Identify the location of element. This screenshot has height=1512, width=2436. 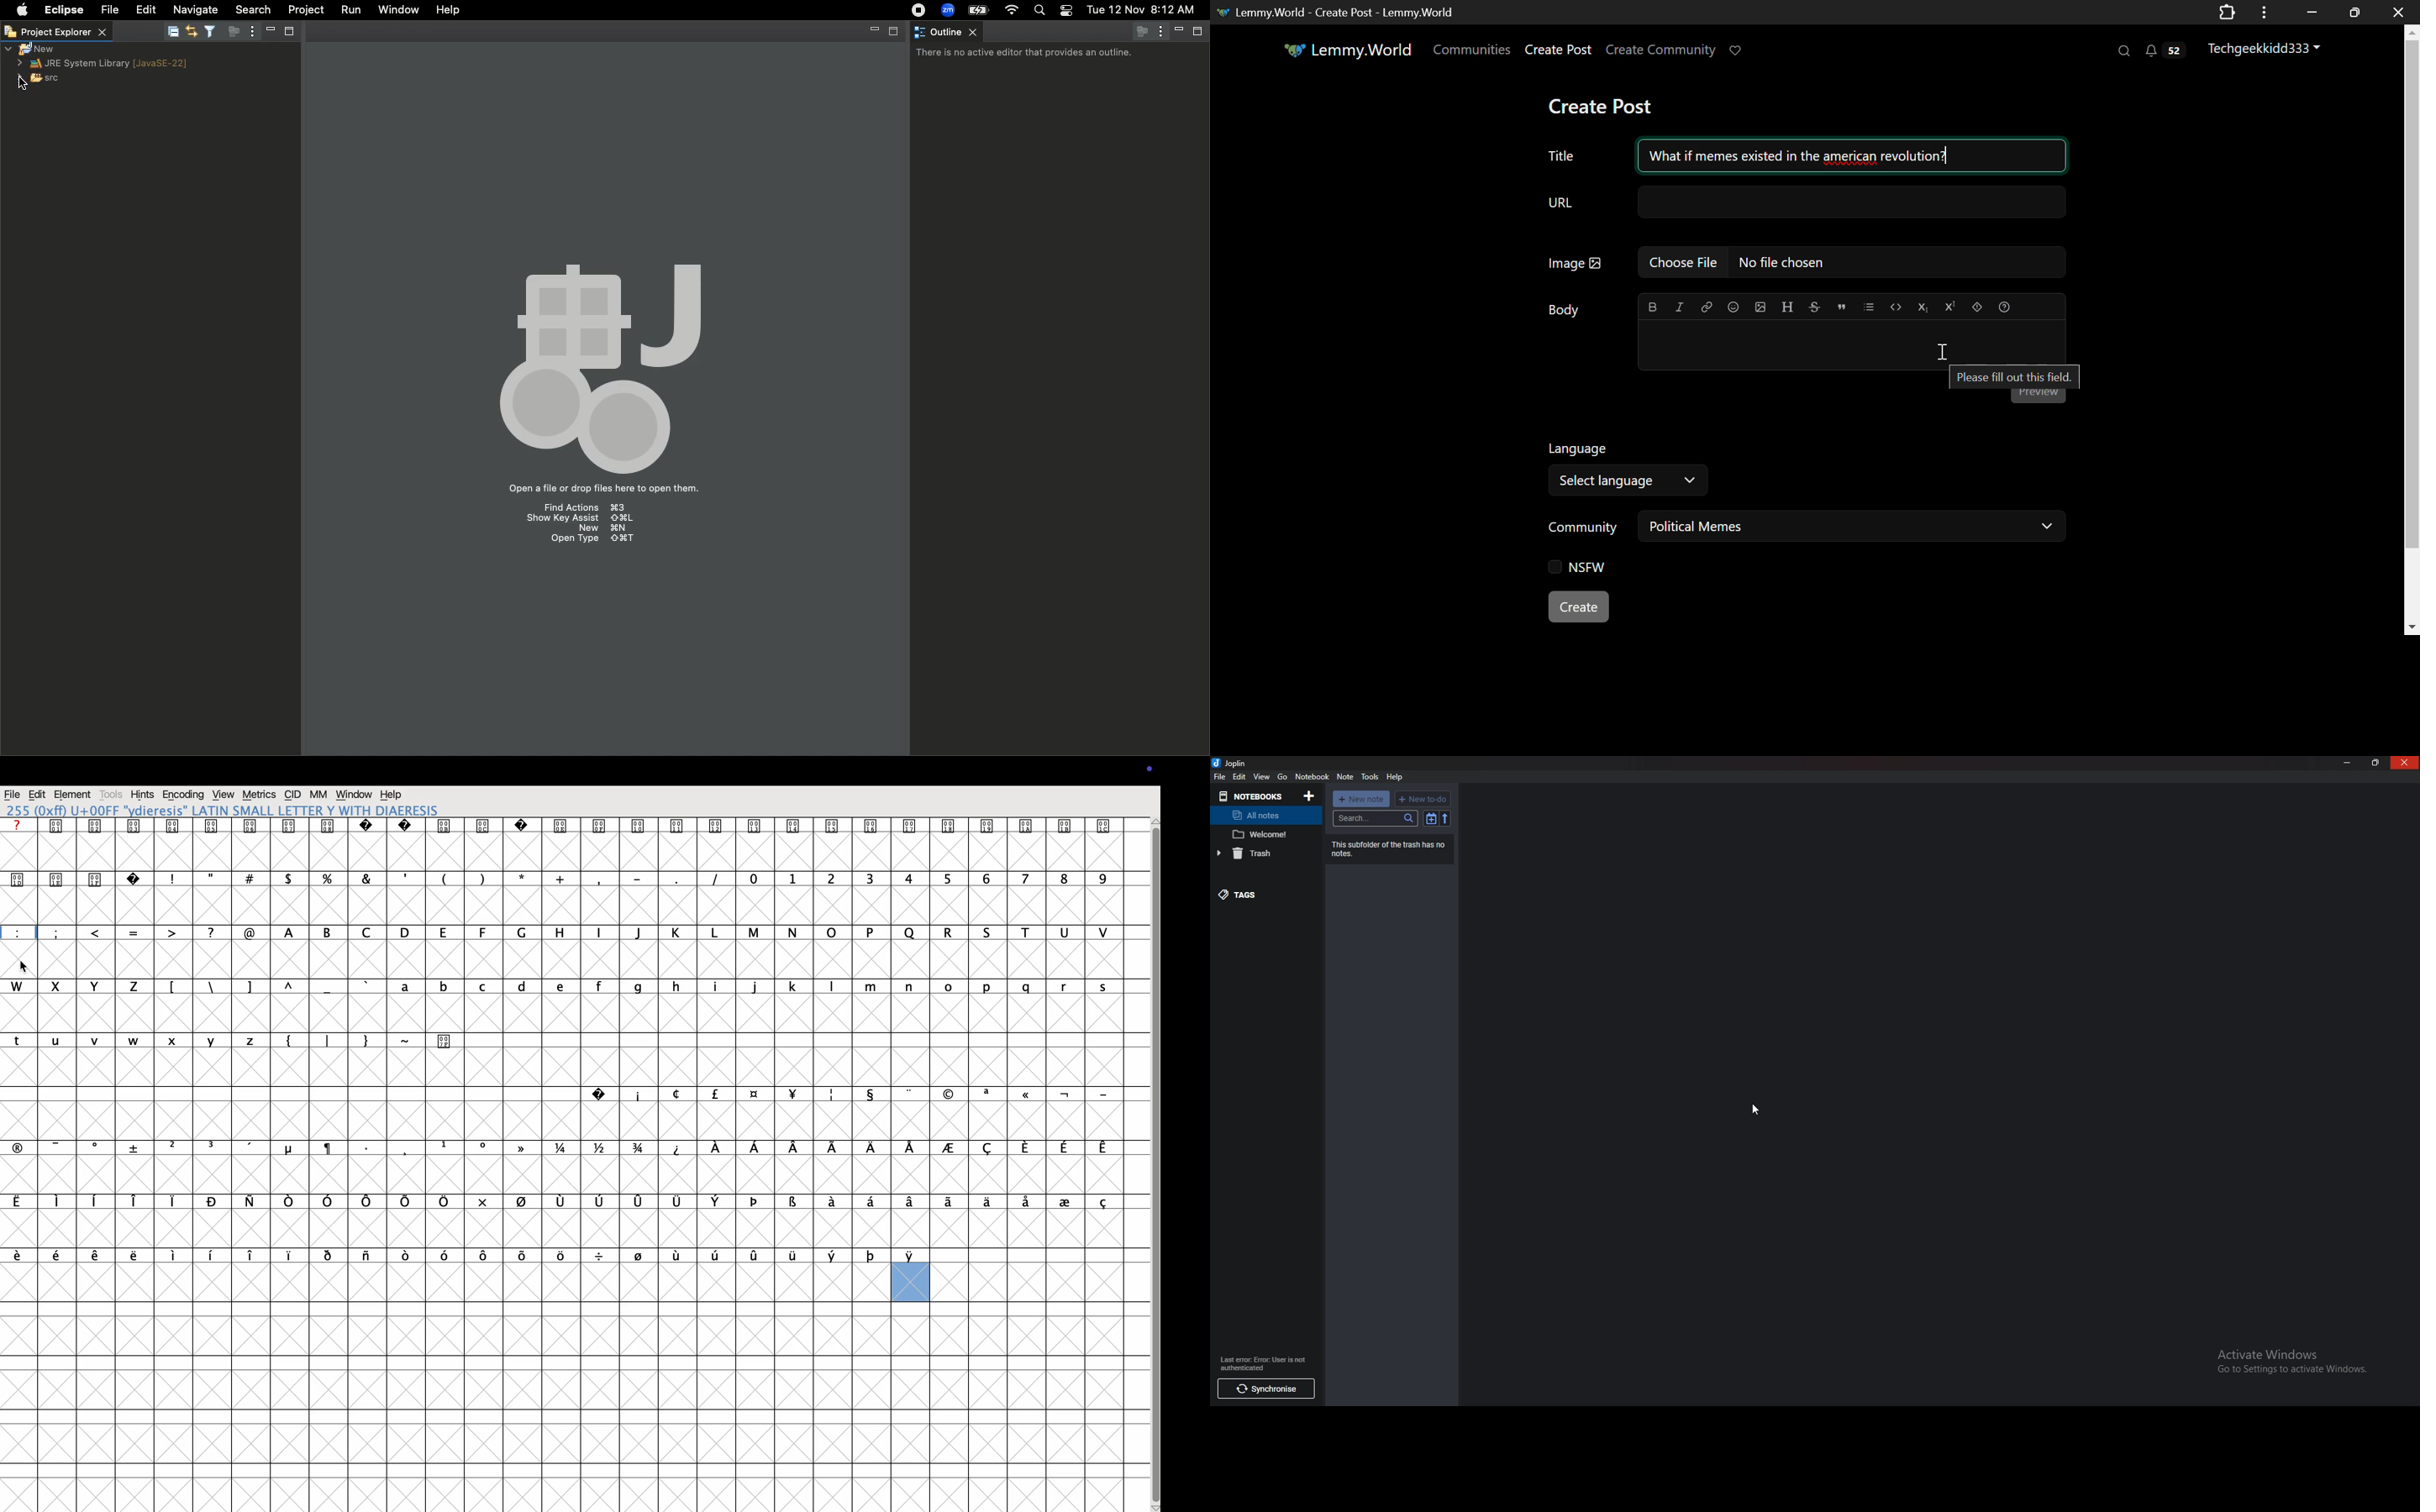
(71, 794).